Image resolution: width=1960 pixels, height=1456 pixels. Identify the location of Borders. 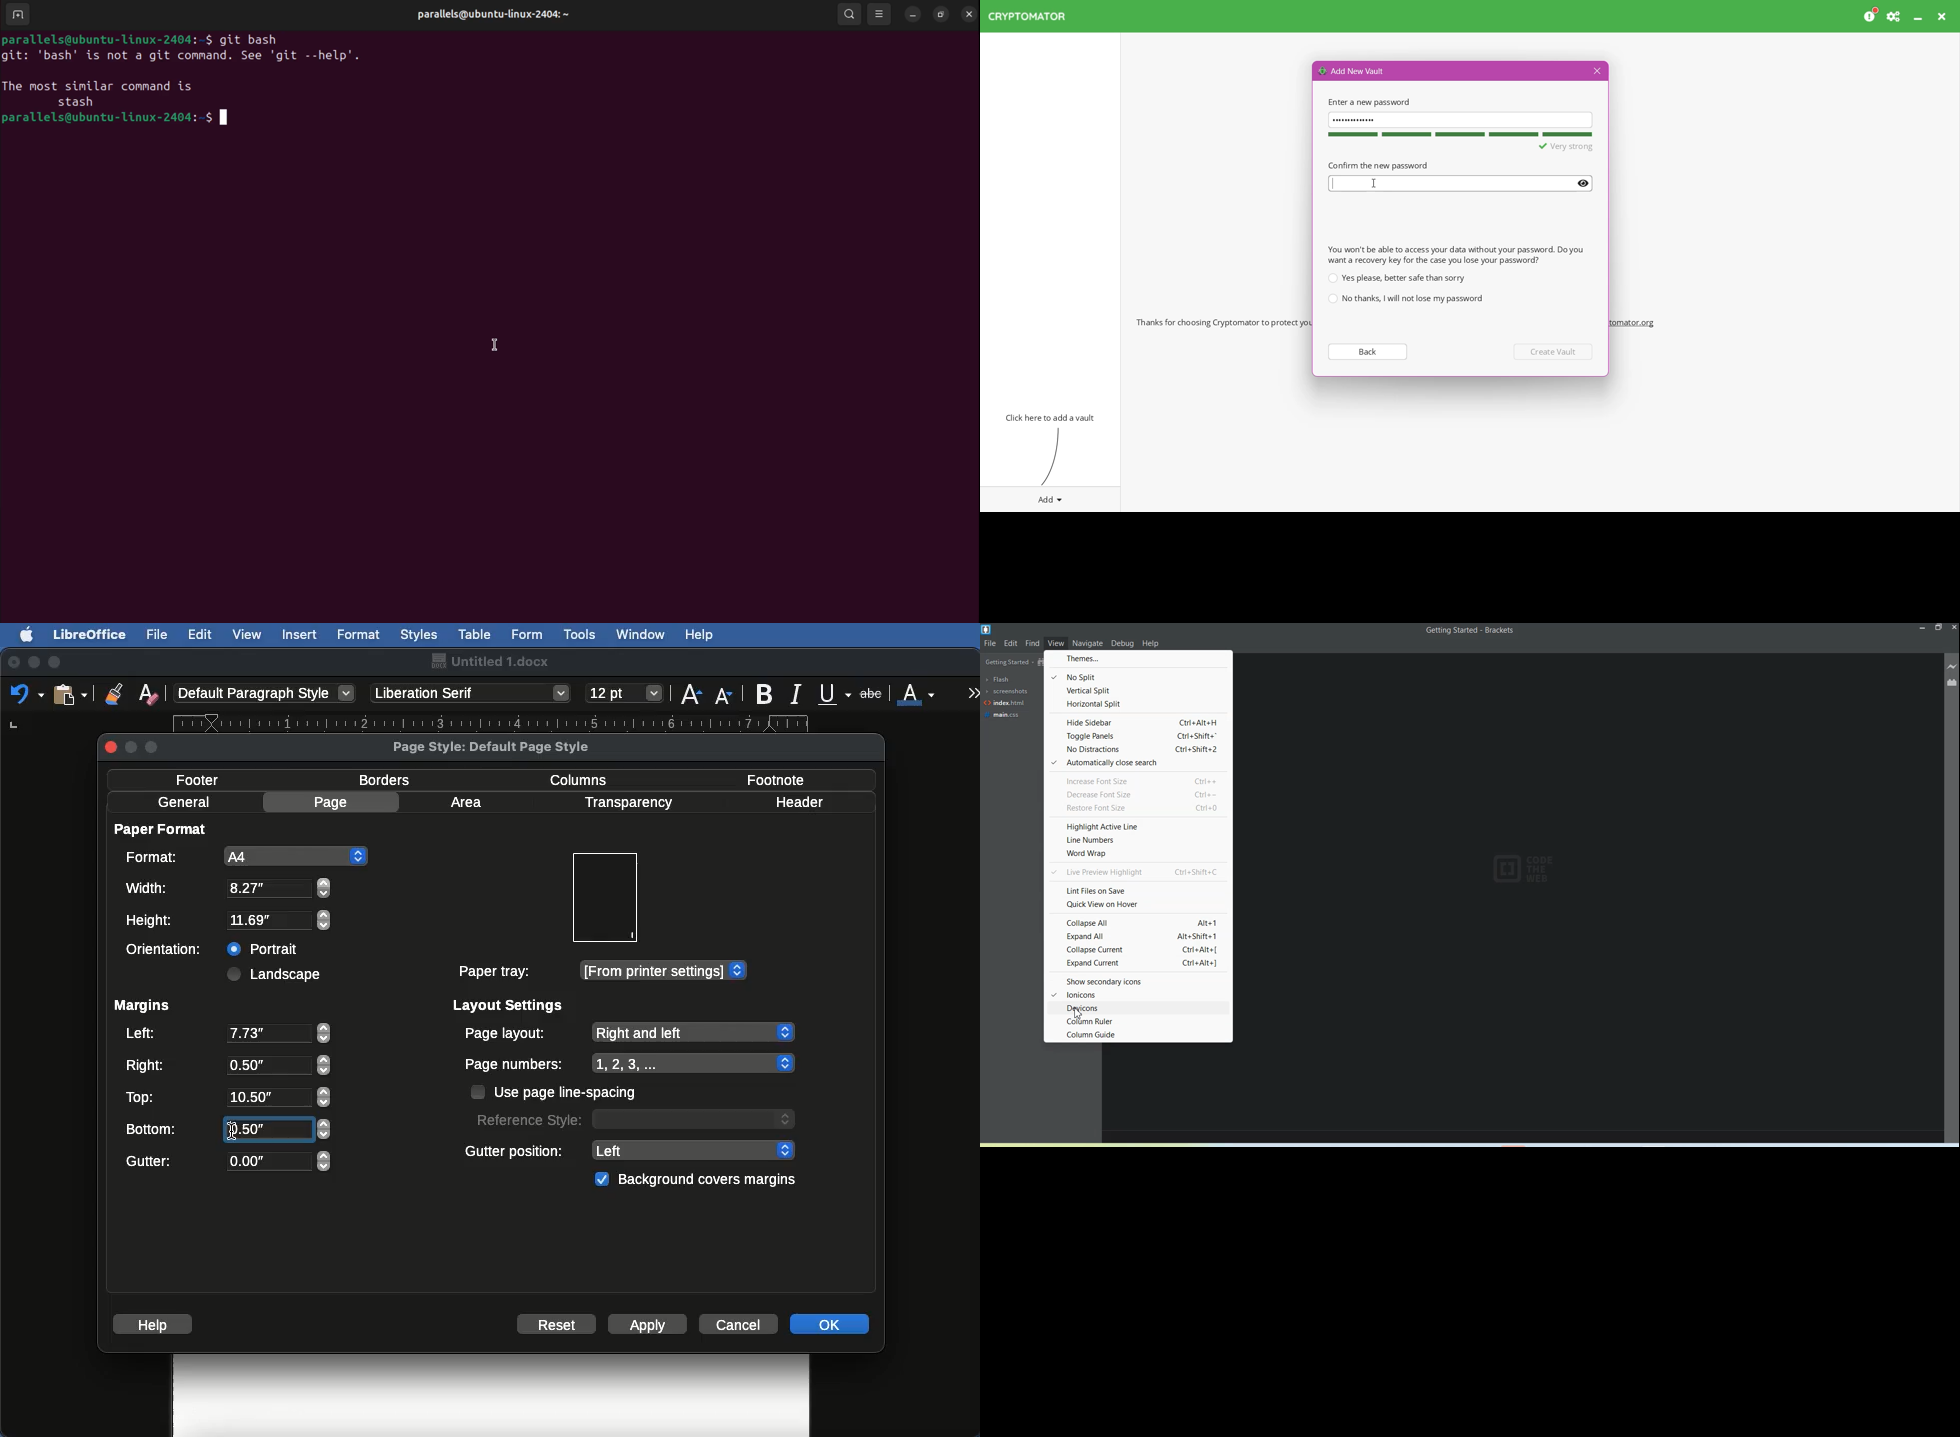
(386, 780).